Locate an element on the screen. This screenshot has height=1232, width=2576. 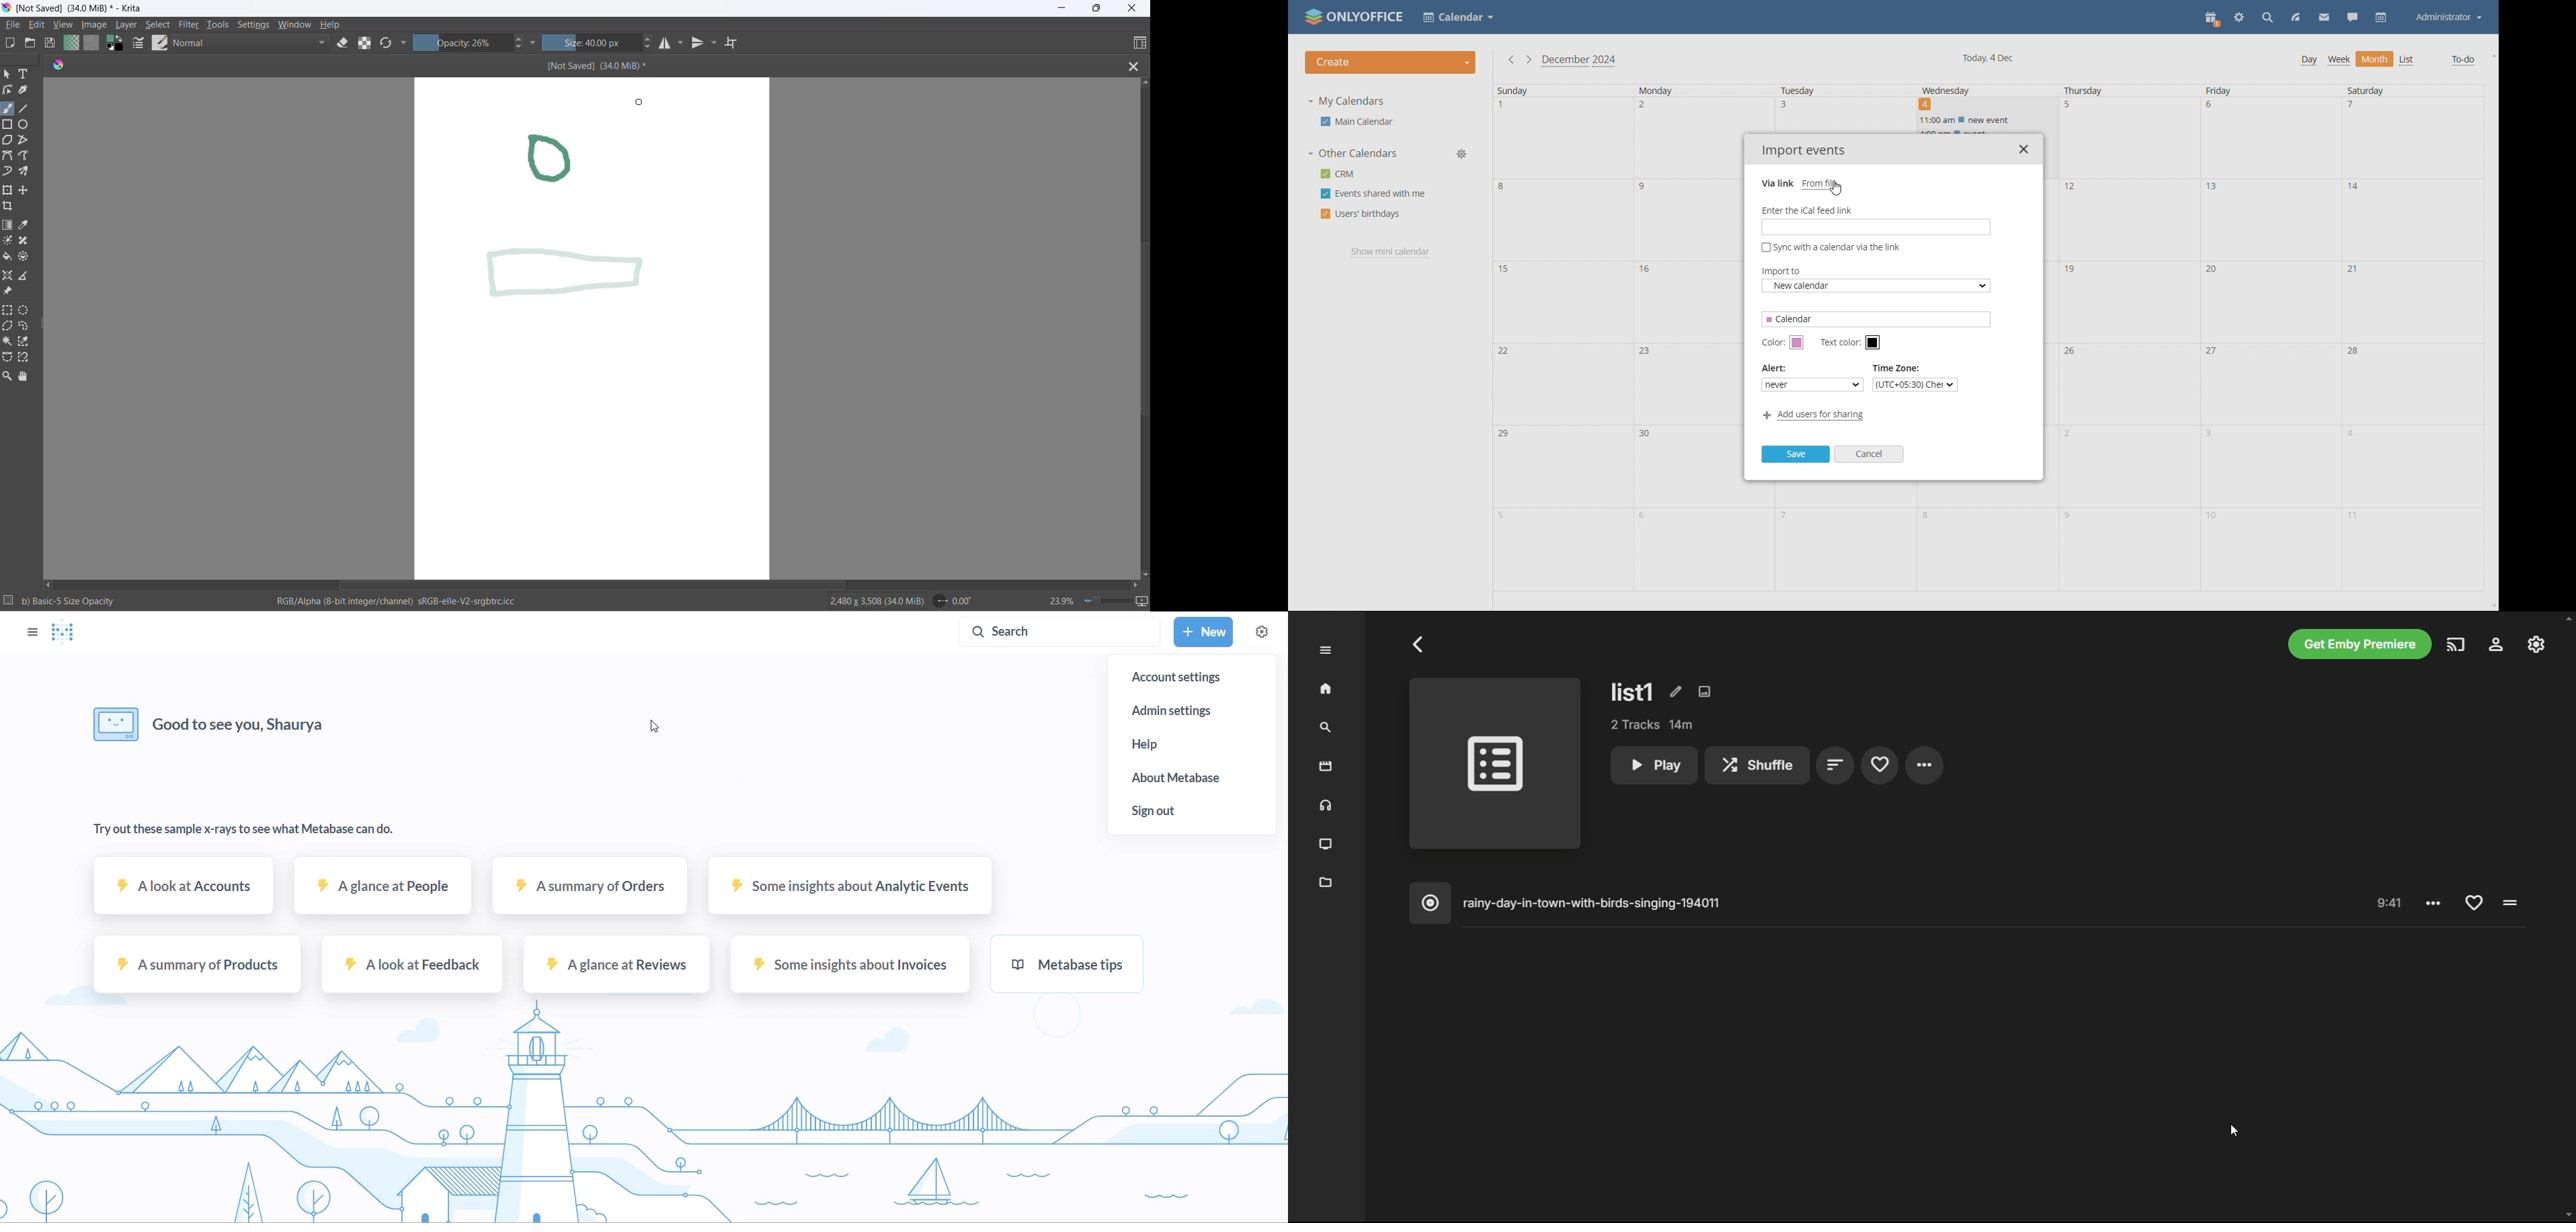
polygonal selection tool is located at coordinates (8, 327).